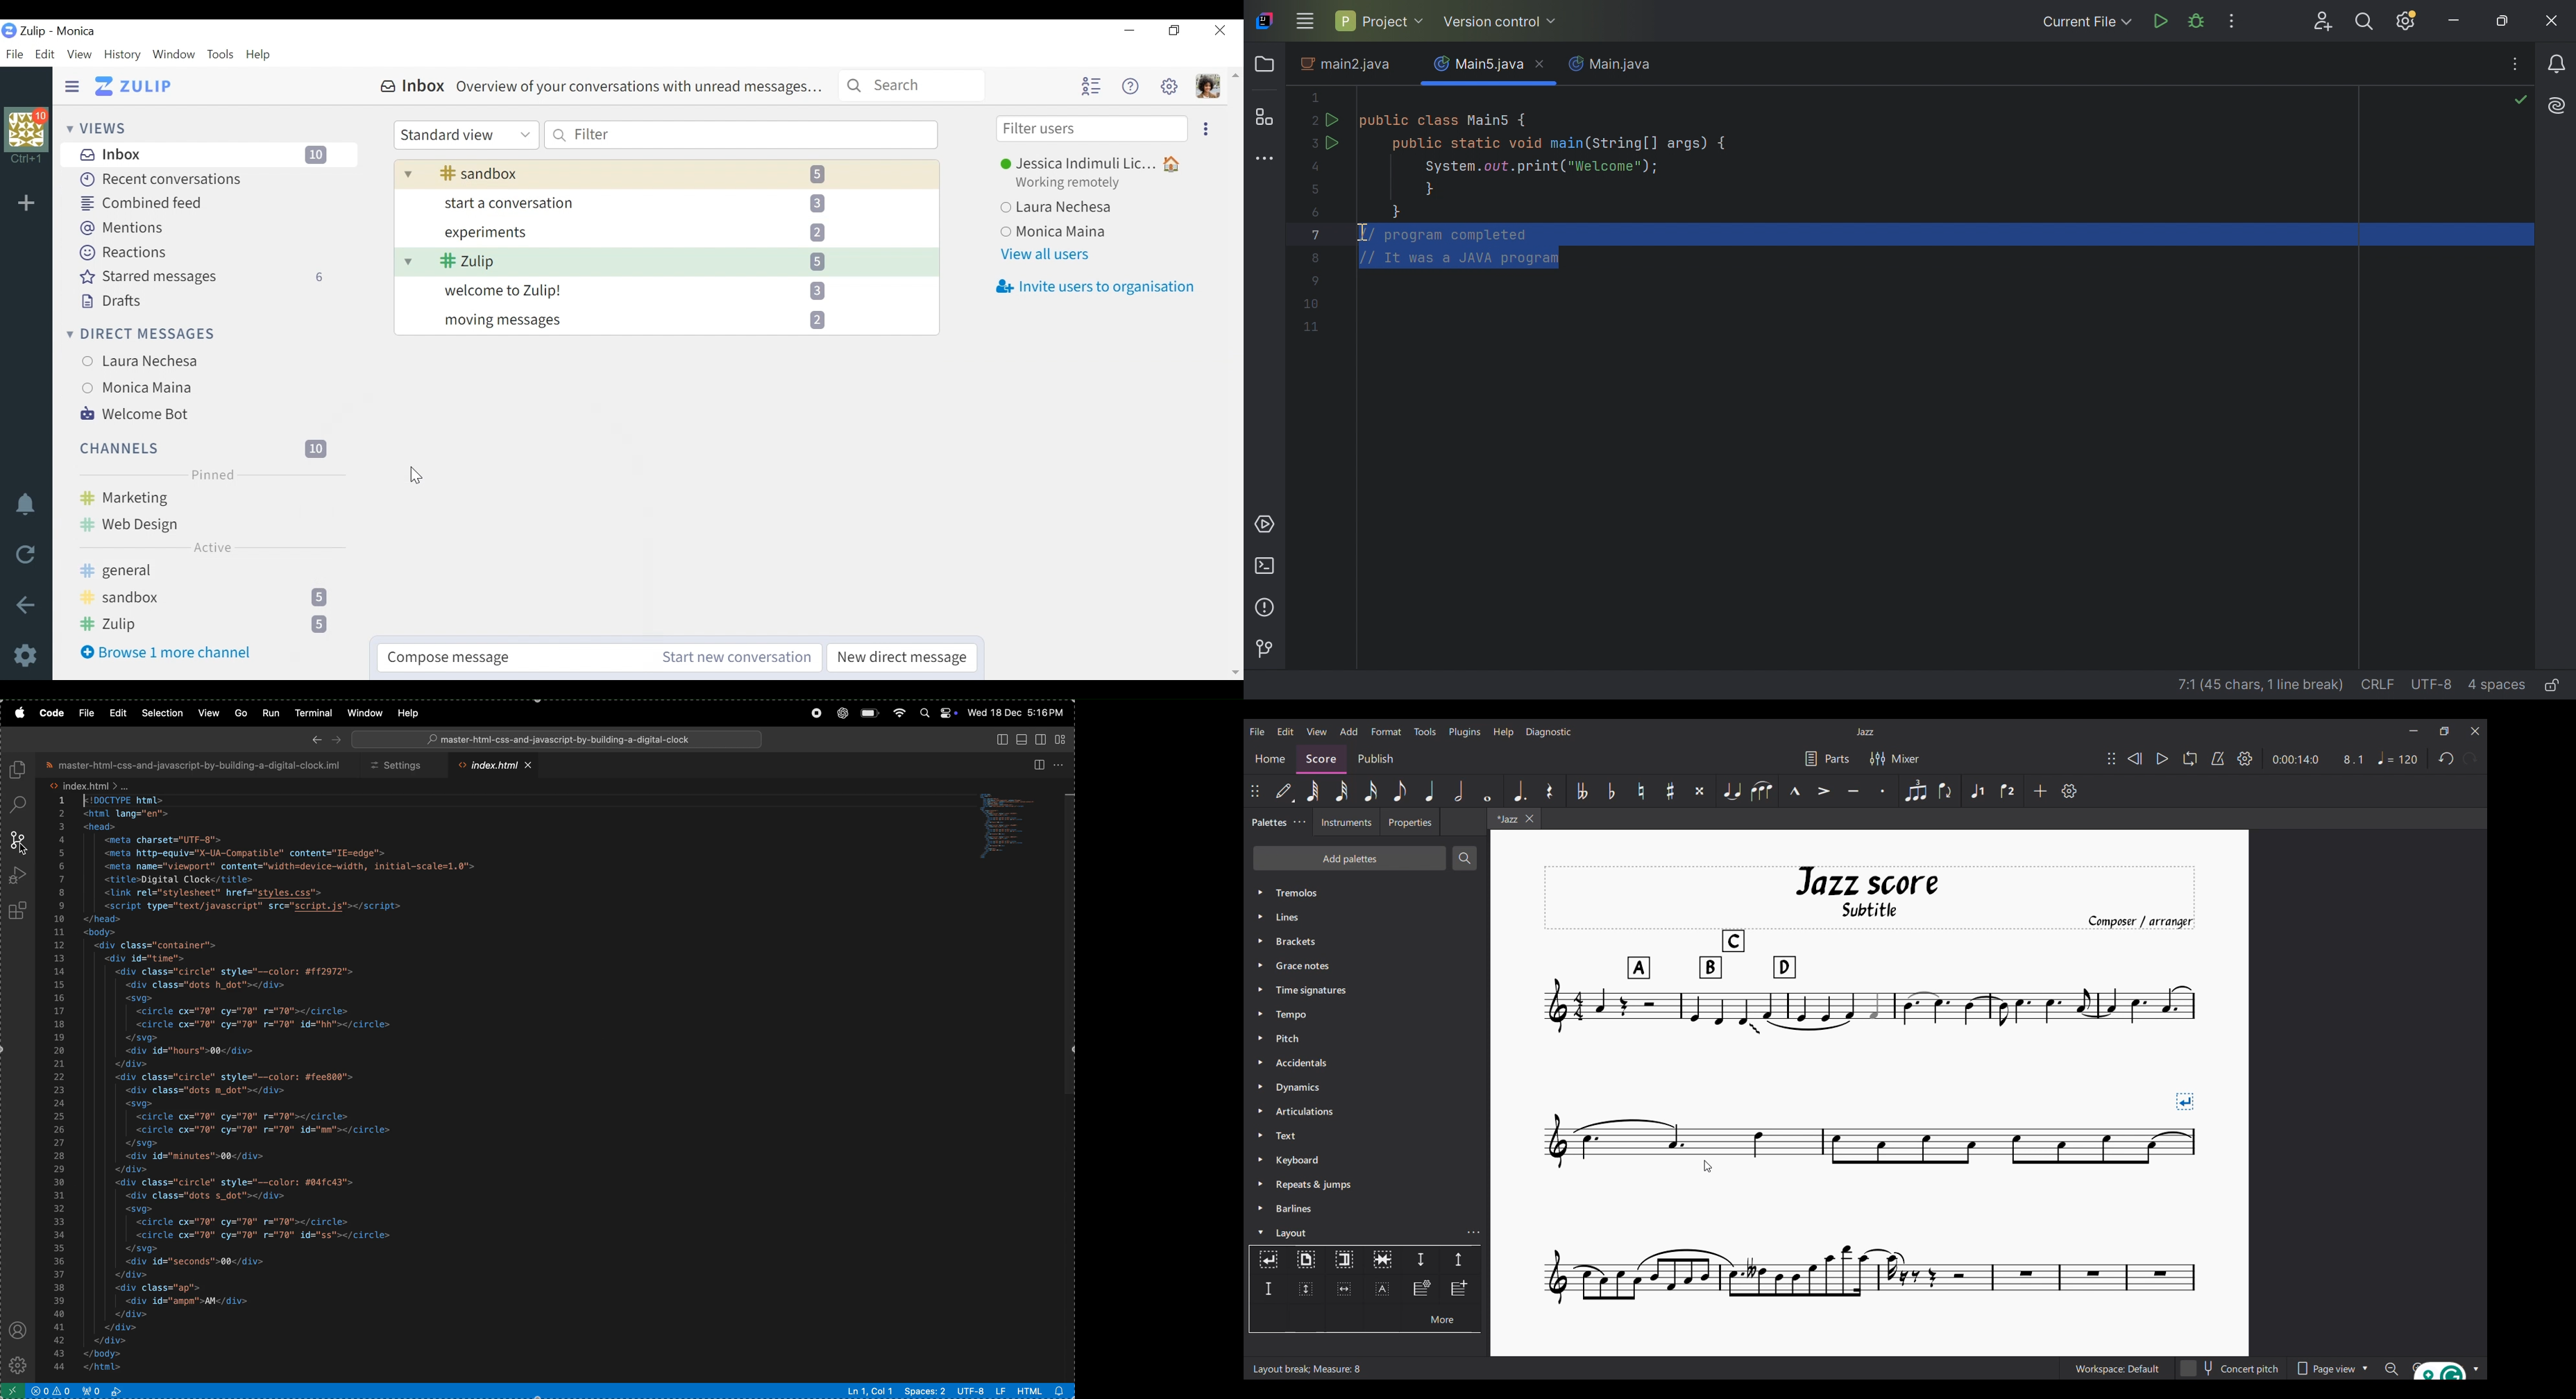  I want to click on Insert vertical frame, so click(1305, 1290).